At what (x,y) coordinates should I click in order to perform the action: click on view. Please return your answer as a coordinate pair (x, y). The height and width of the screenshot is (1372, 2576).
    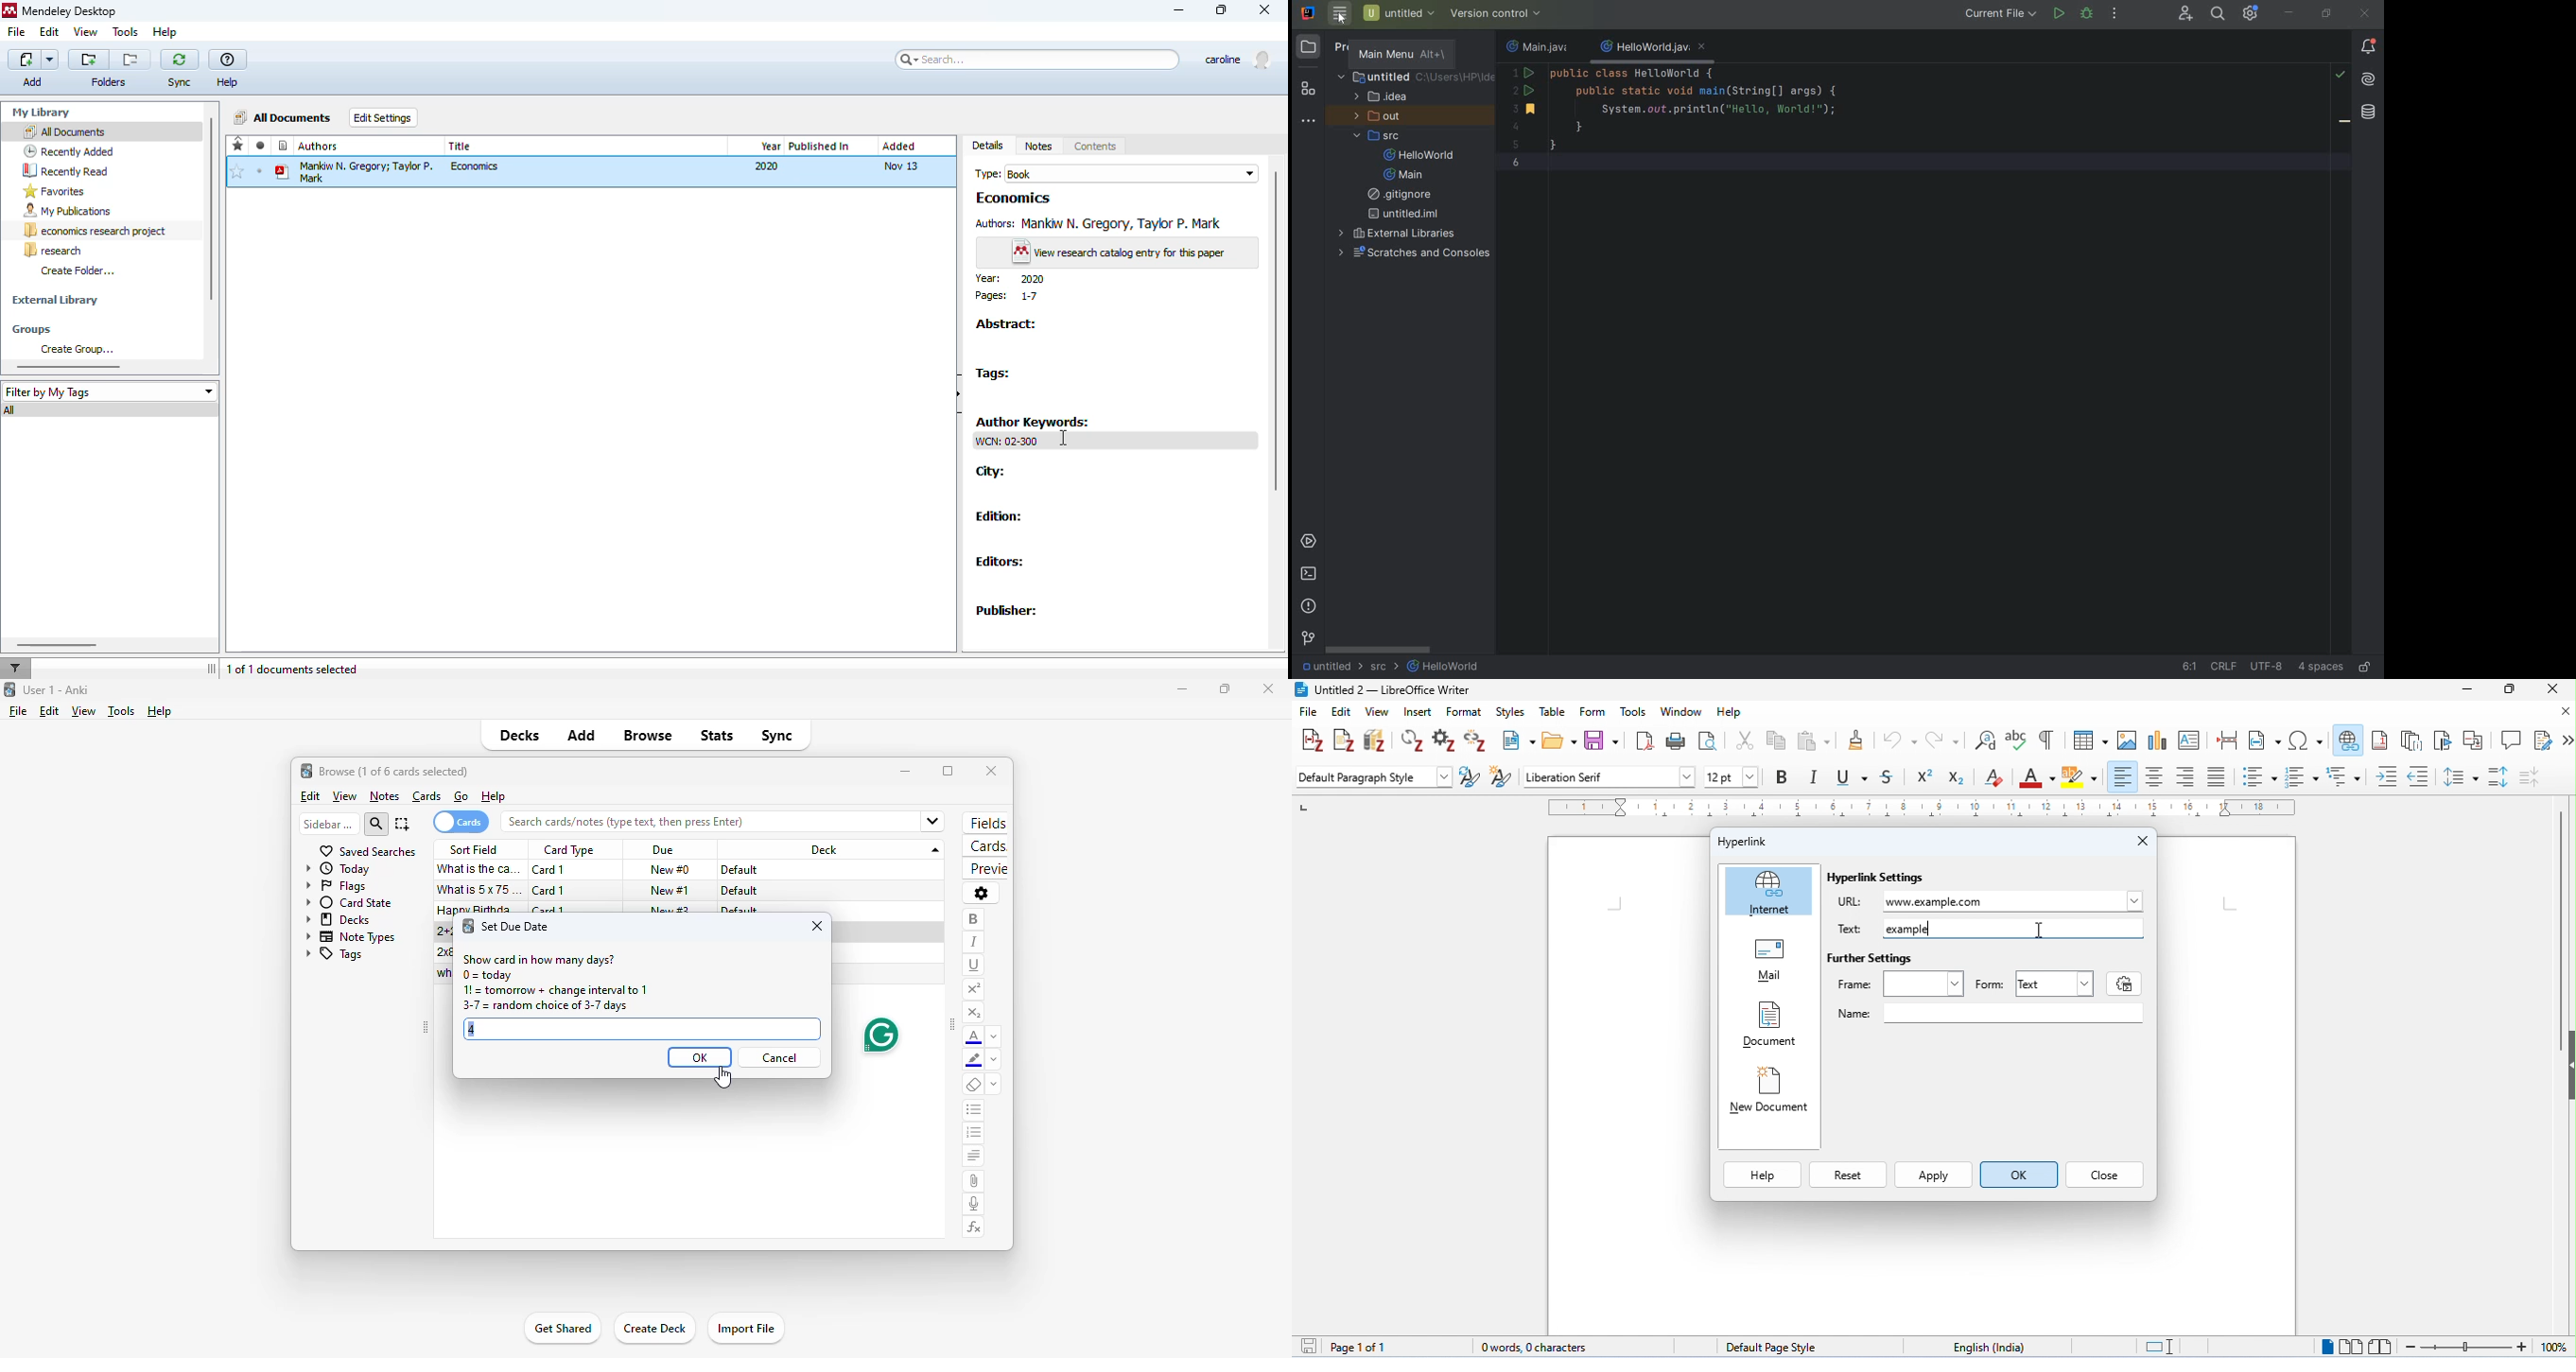
    Looking at the image, I should click on (1378, 713).